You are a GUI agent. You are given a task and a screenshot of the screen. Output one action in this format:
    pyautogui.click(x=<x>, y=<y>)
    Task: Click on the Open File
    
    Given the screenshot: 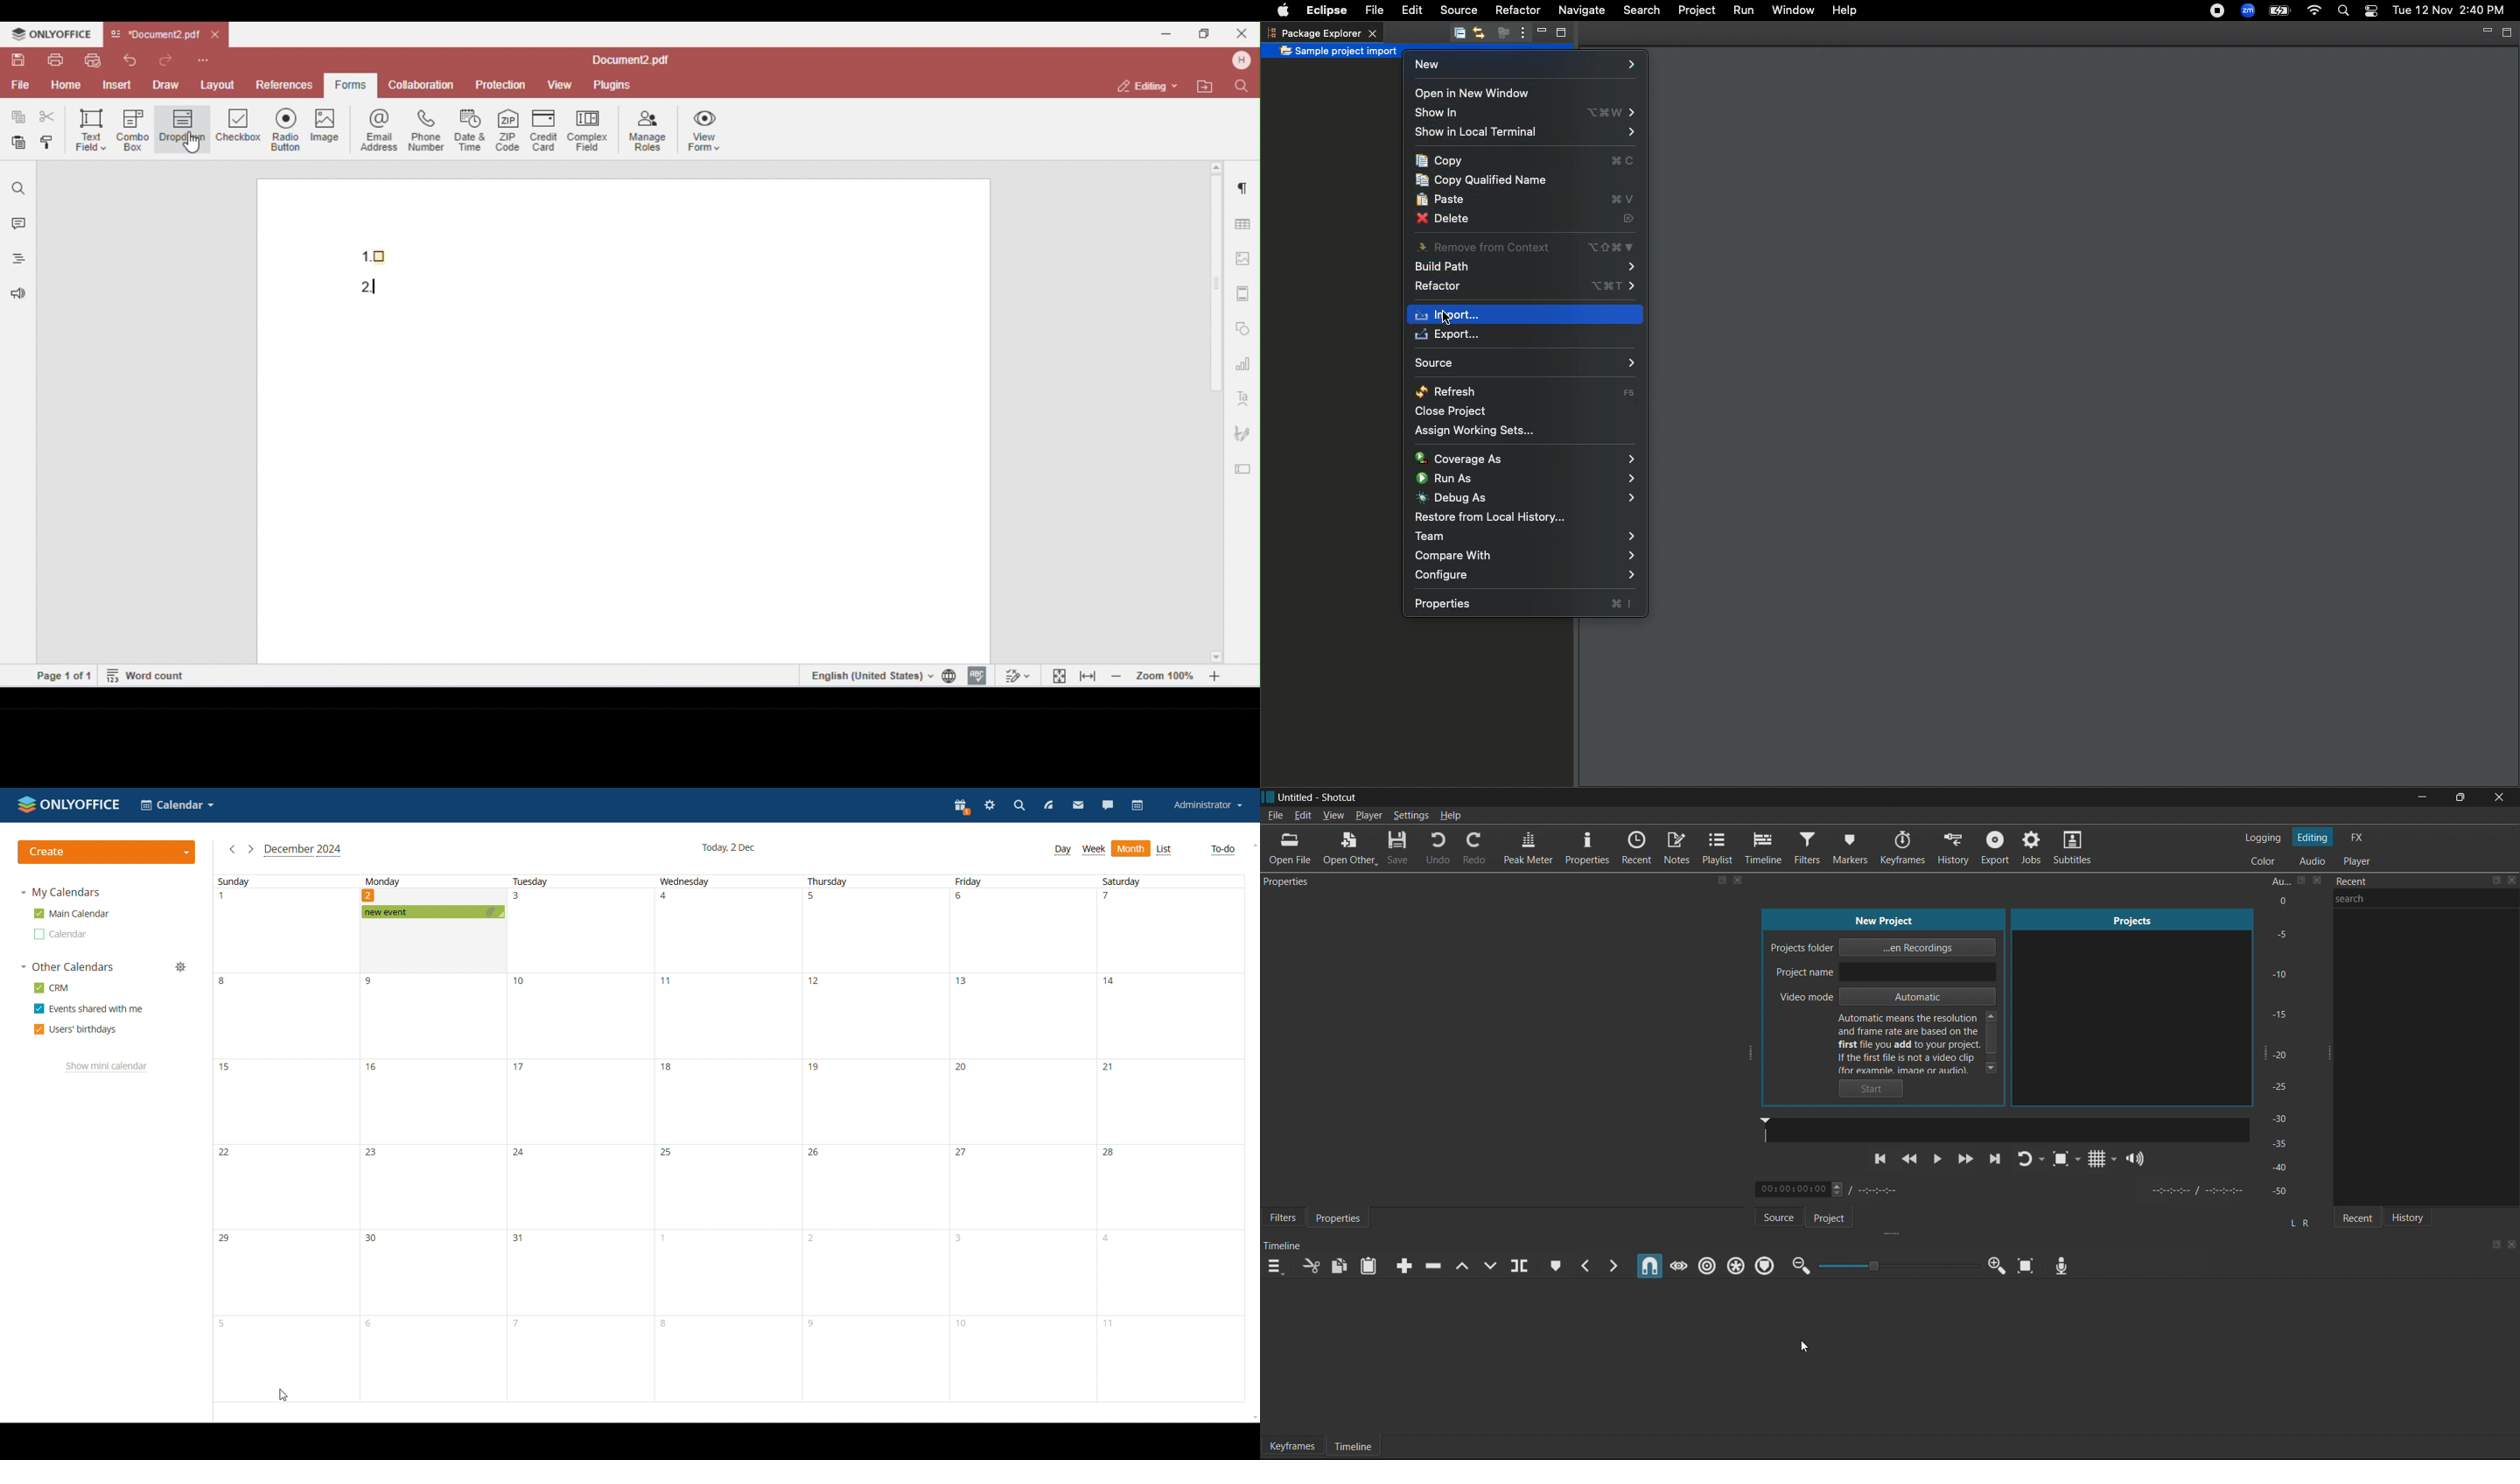 What is the action you would take?
    pyautogui.click(x=1292, y=849)
    